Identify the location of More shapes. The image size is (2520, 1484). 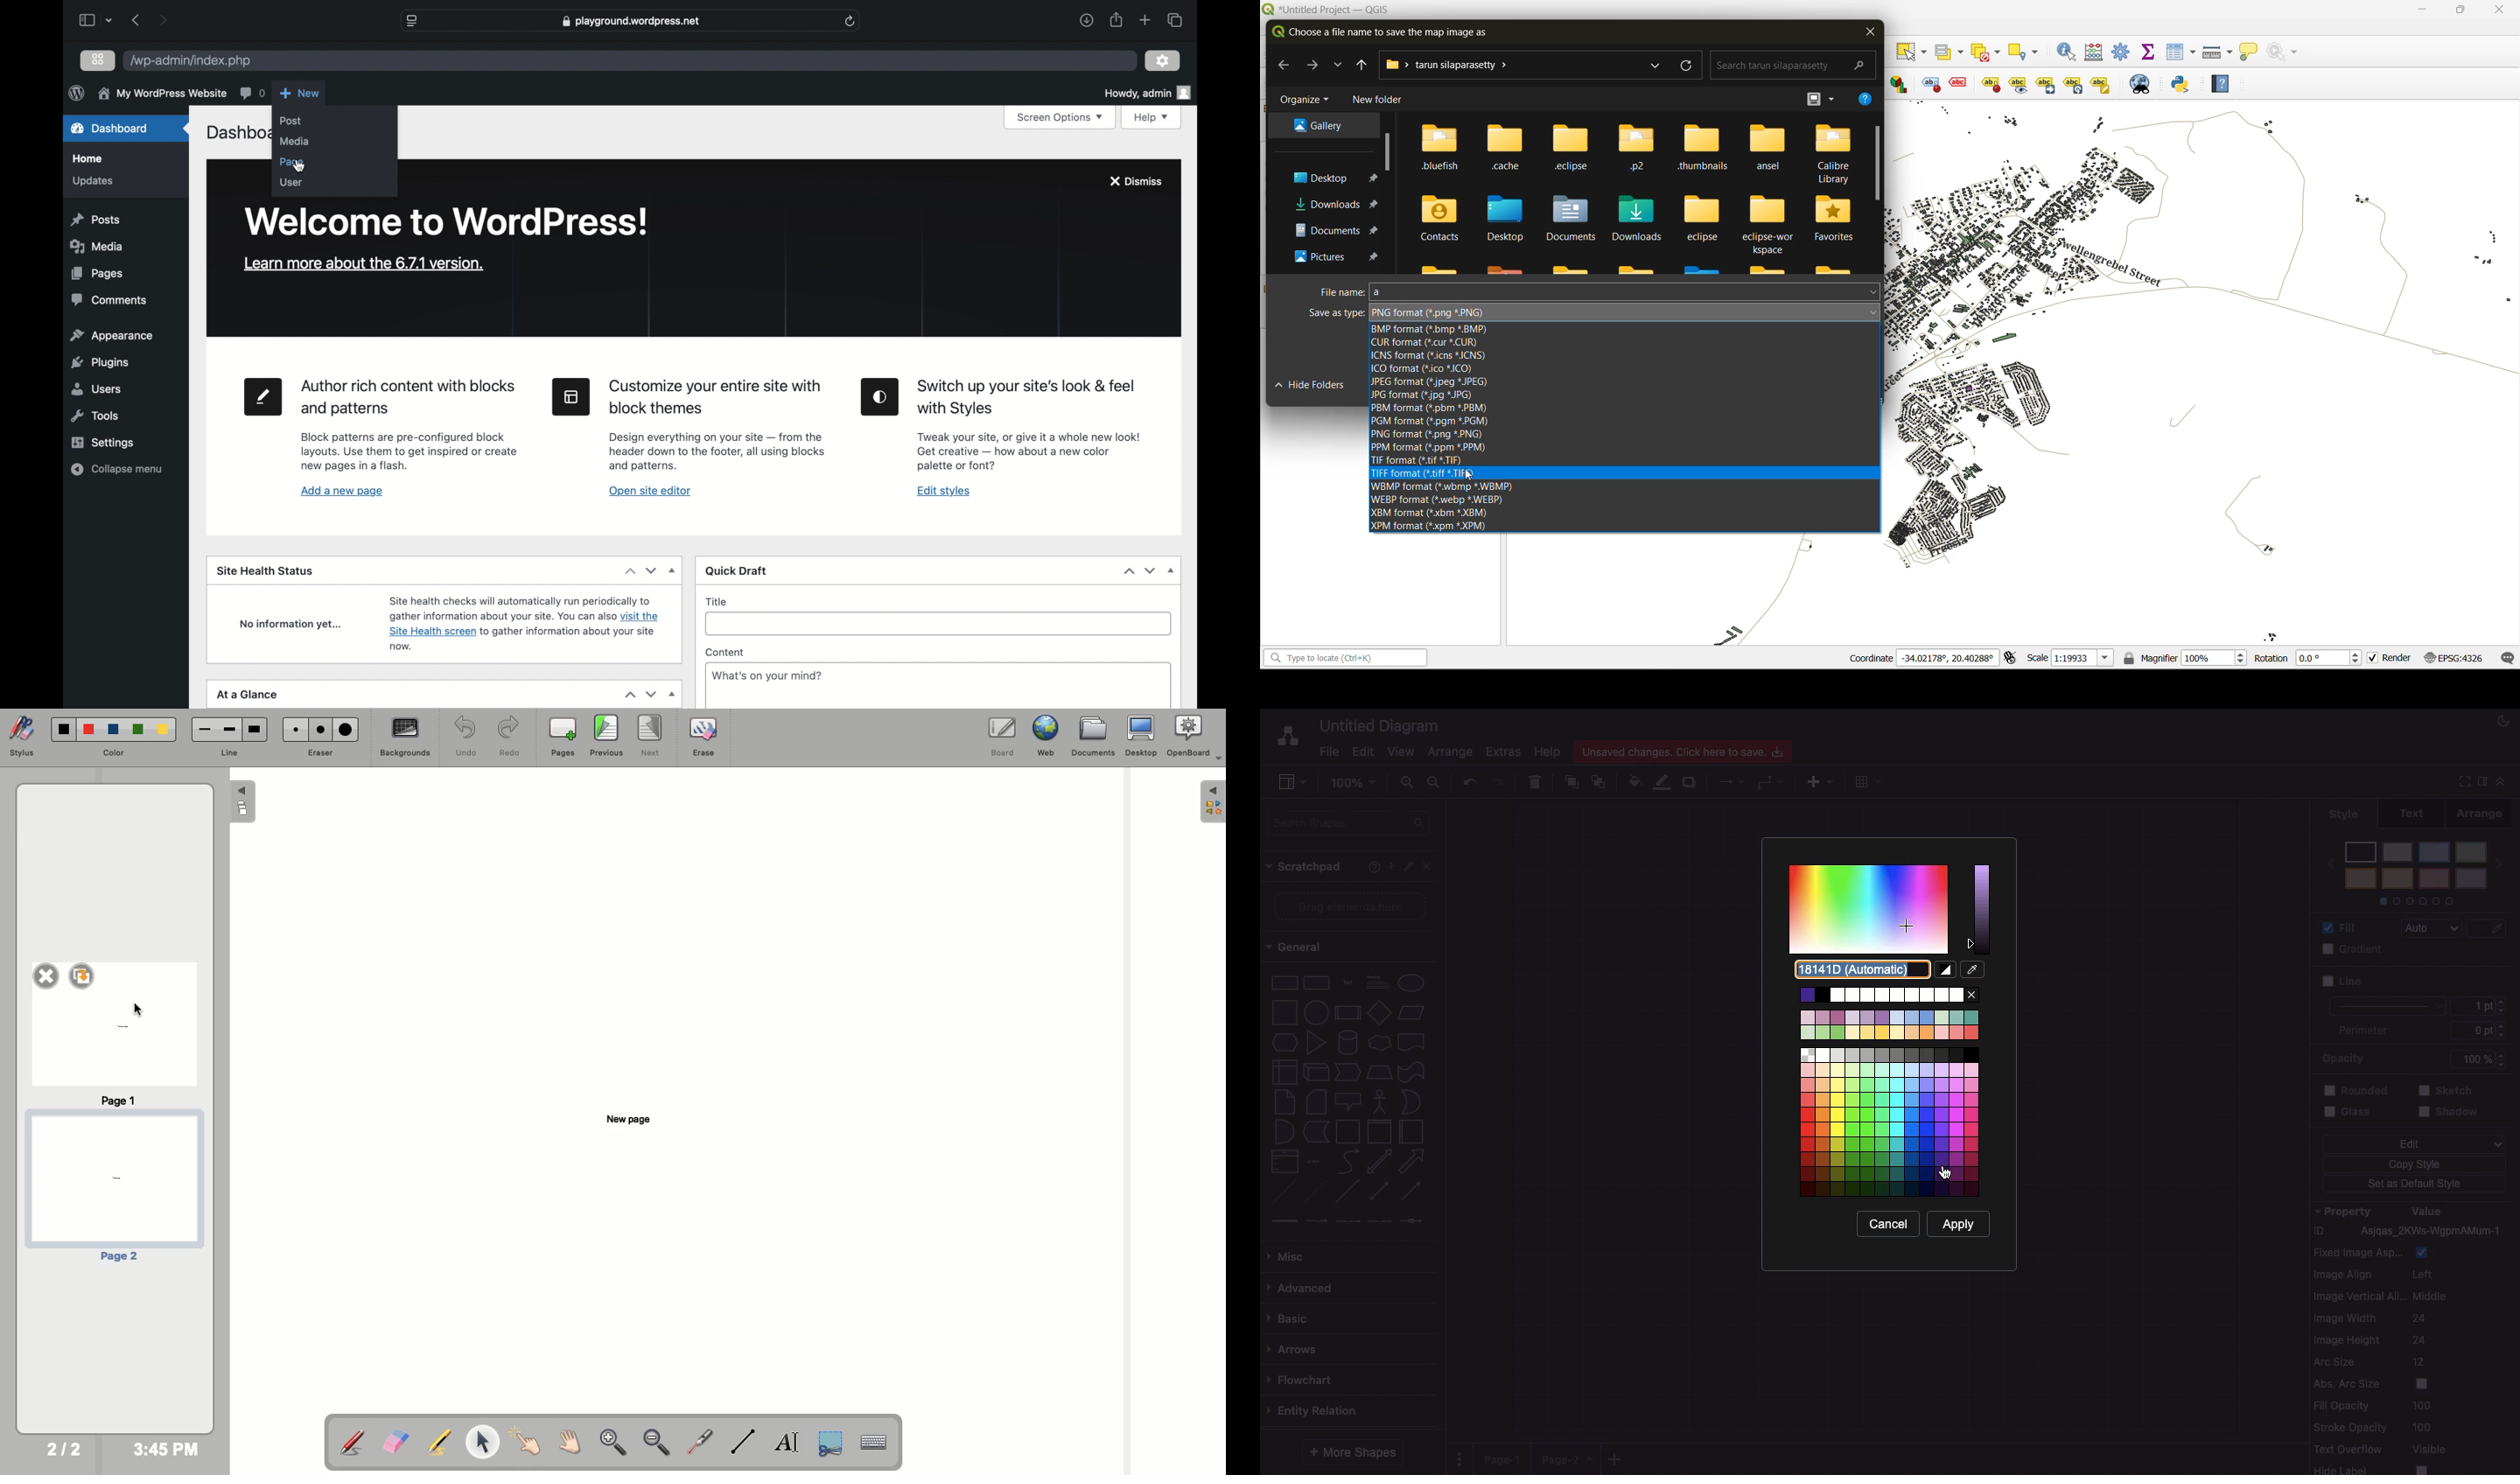
(1354, 1449).